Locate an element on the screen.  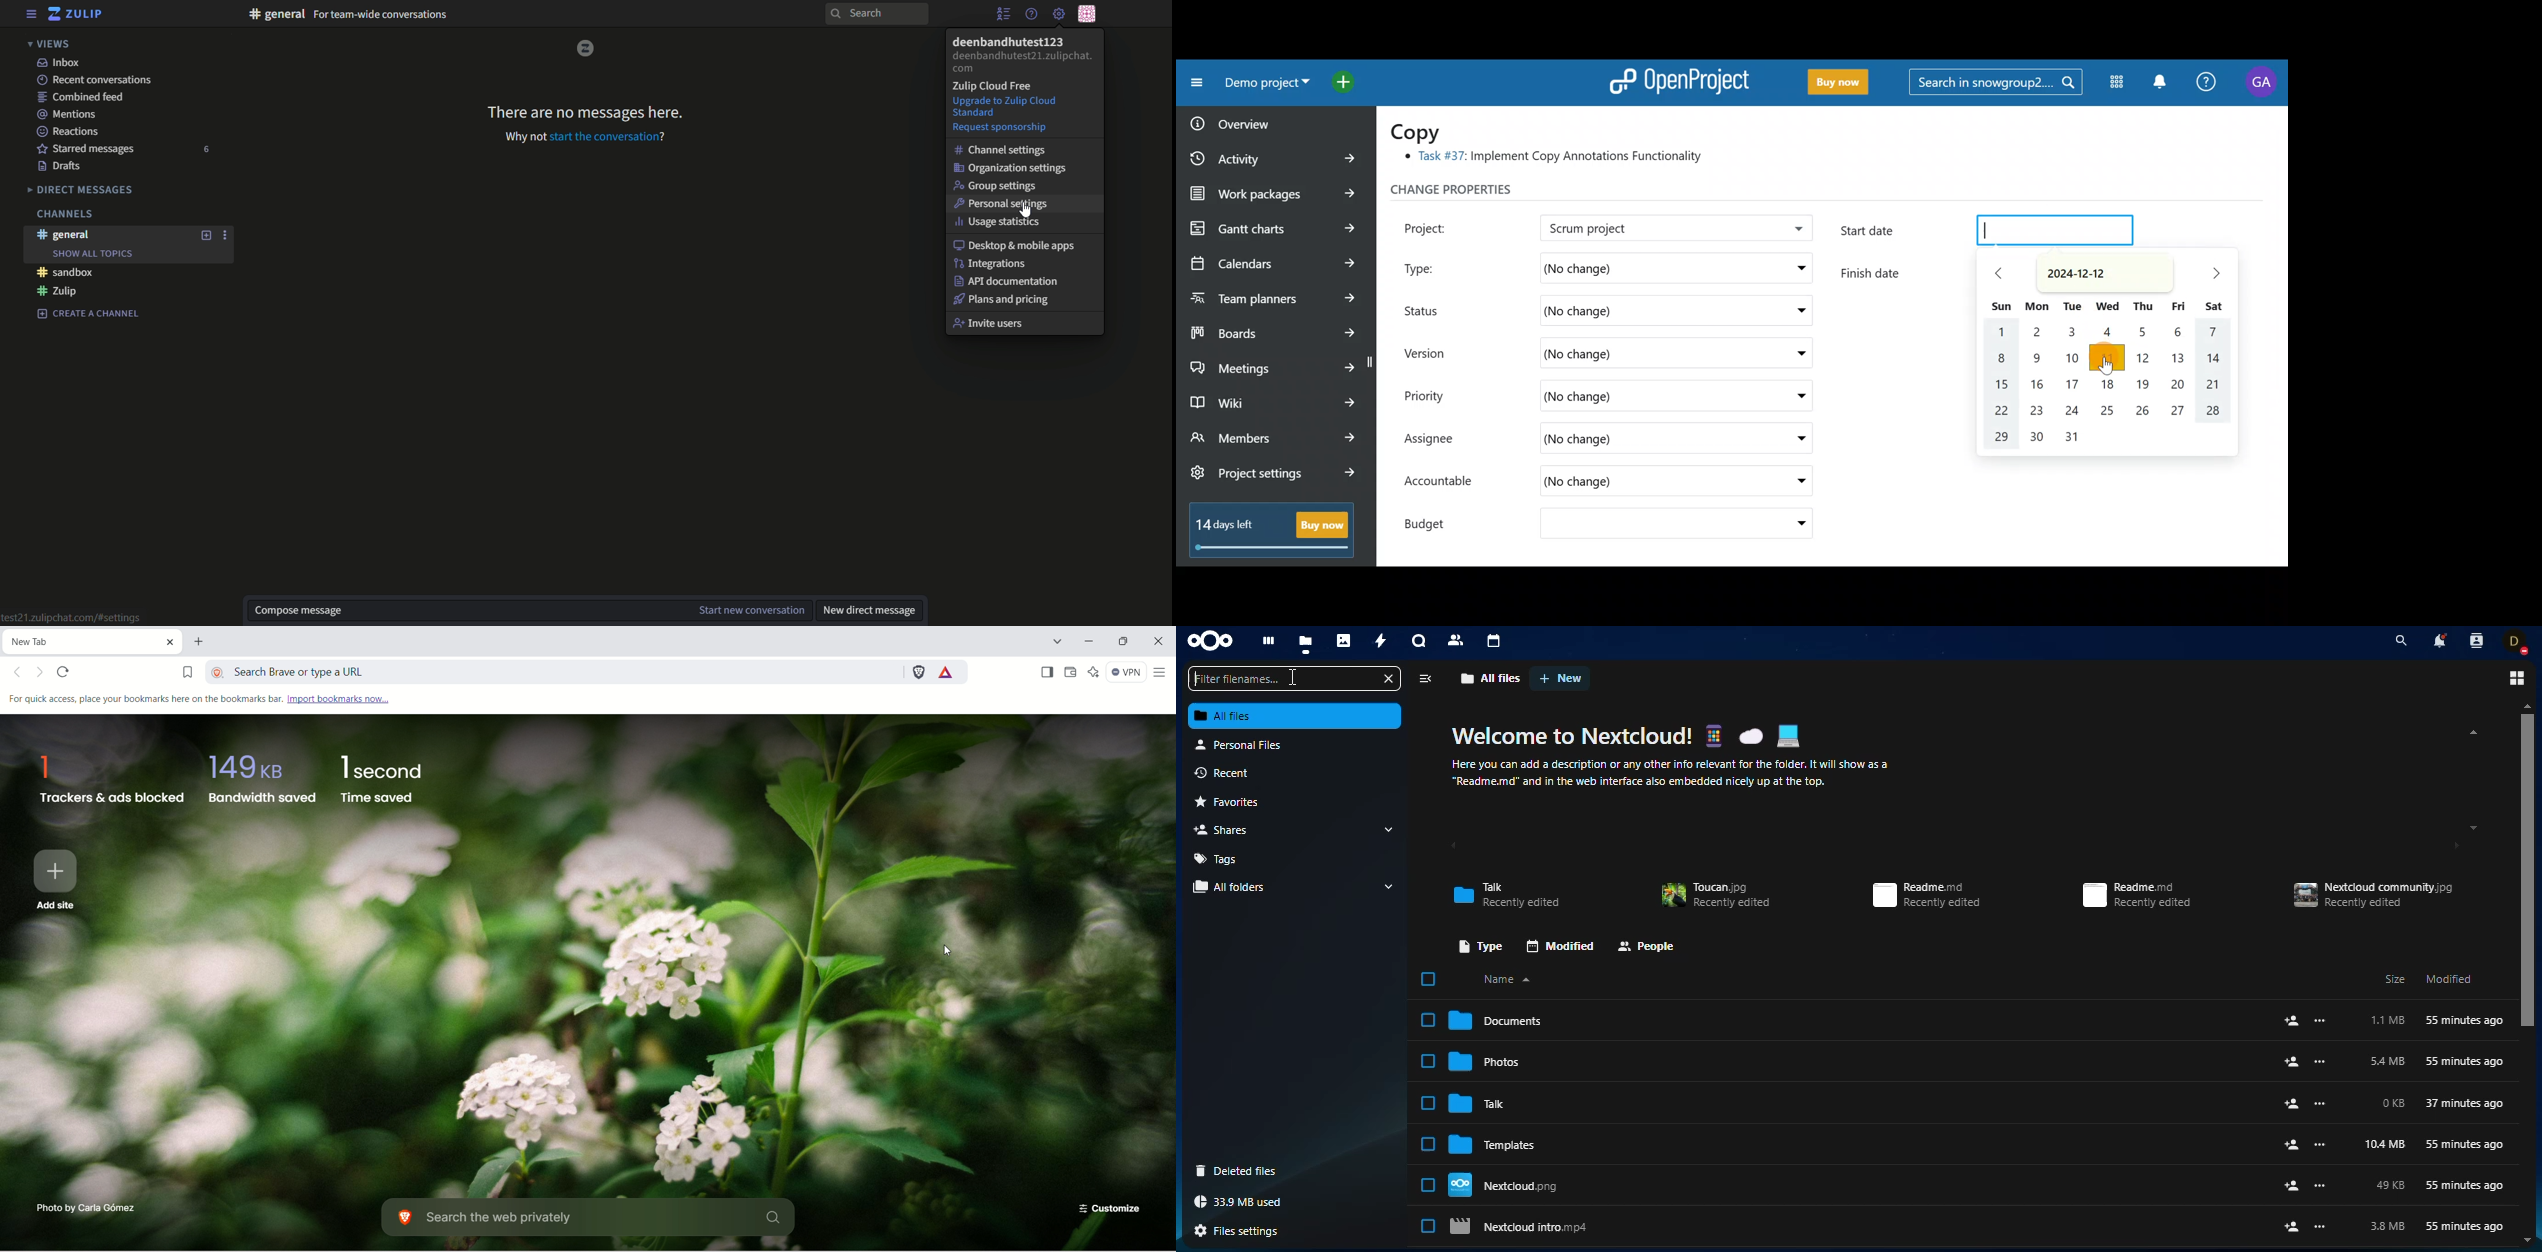
favorites is located at coordinates (1237, 803).